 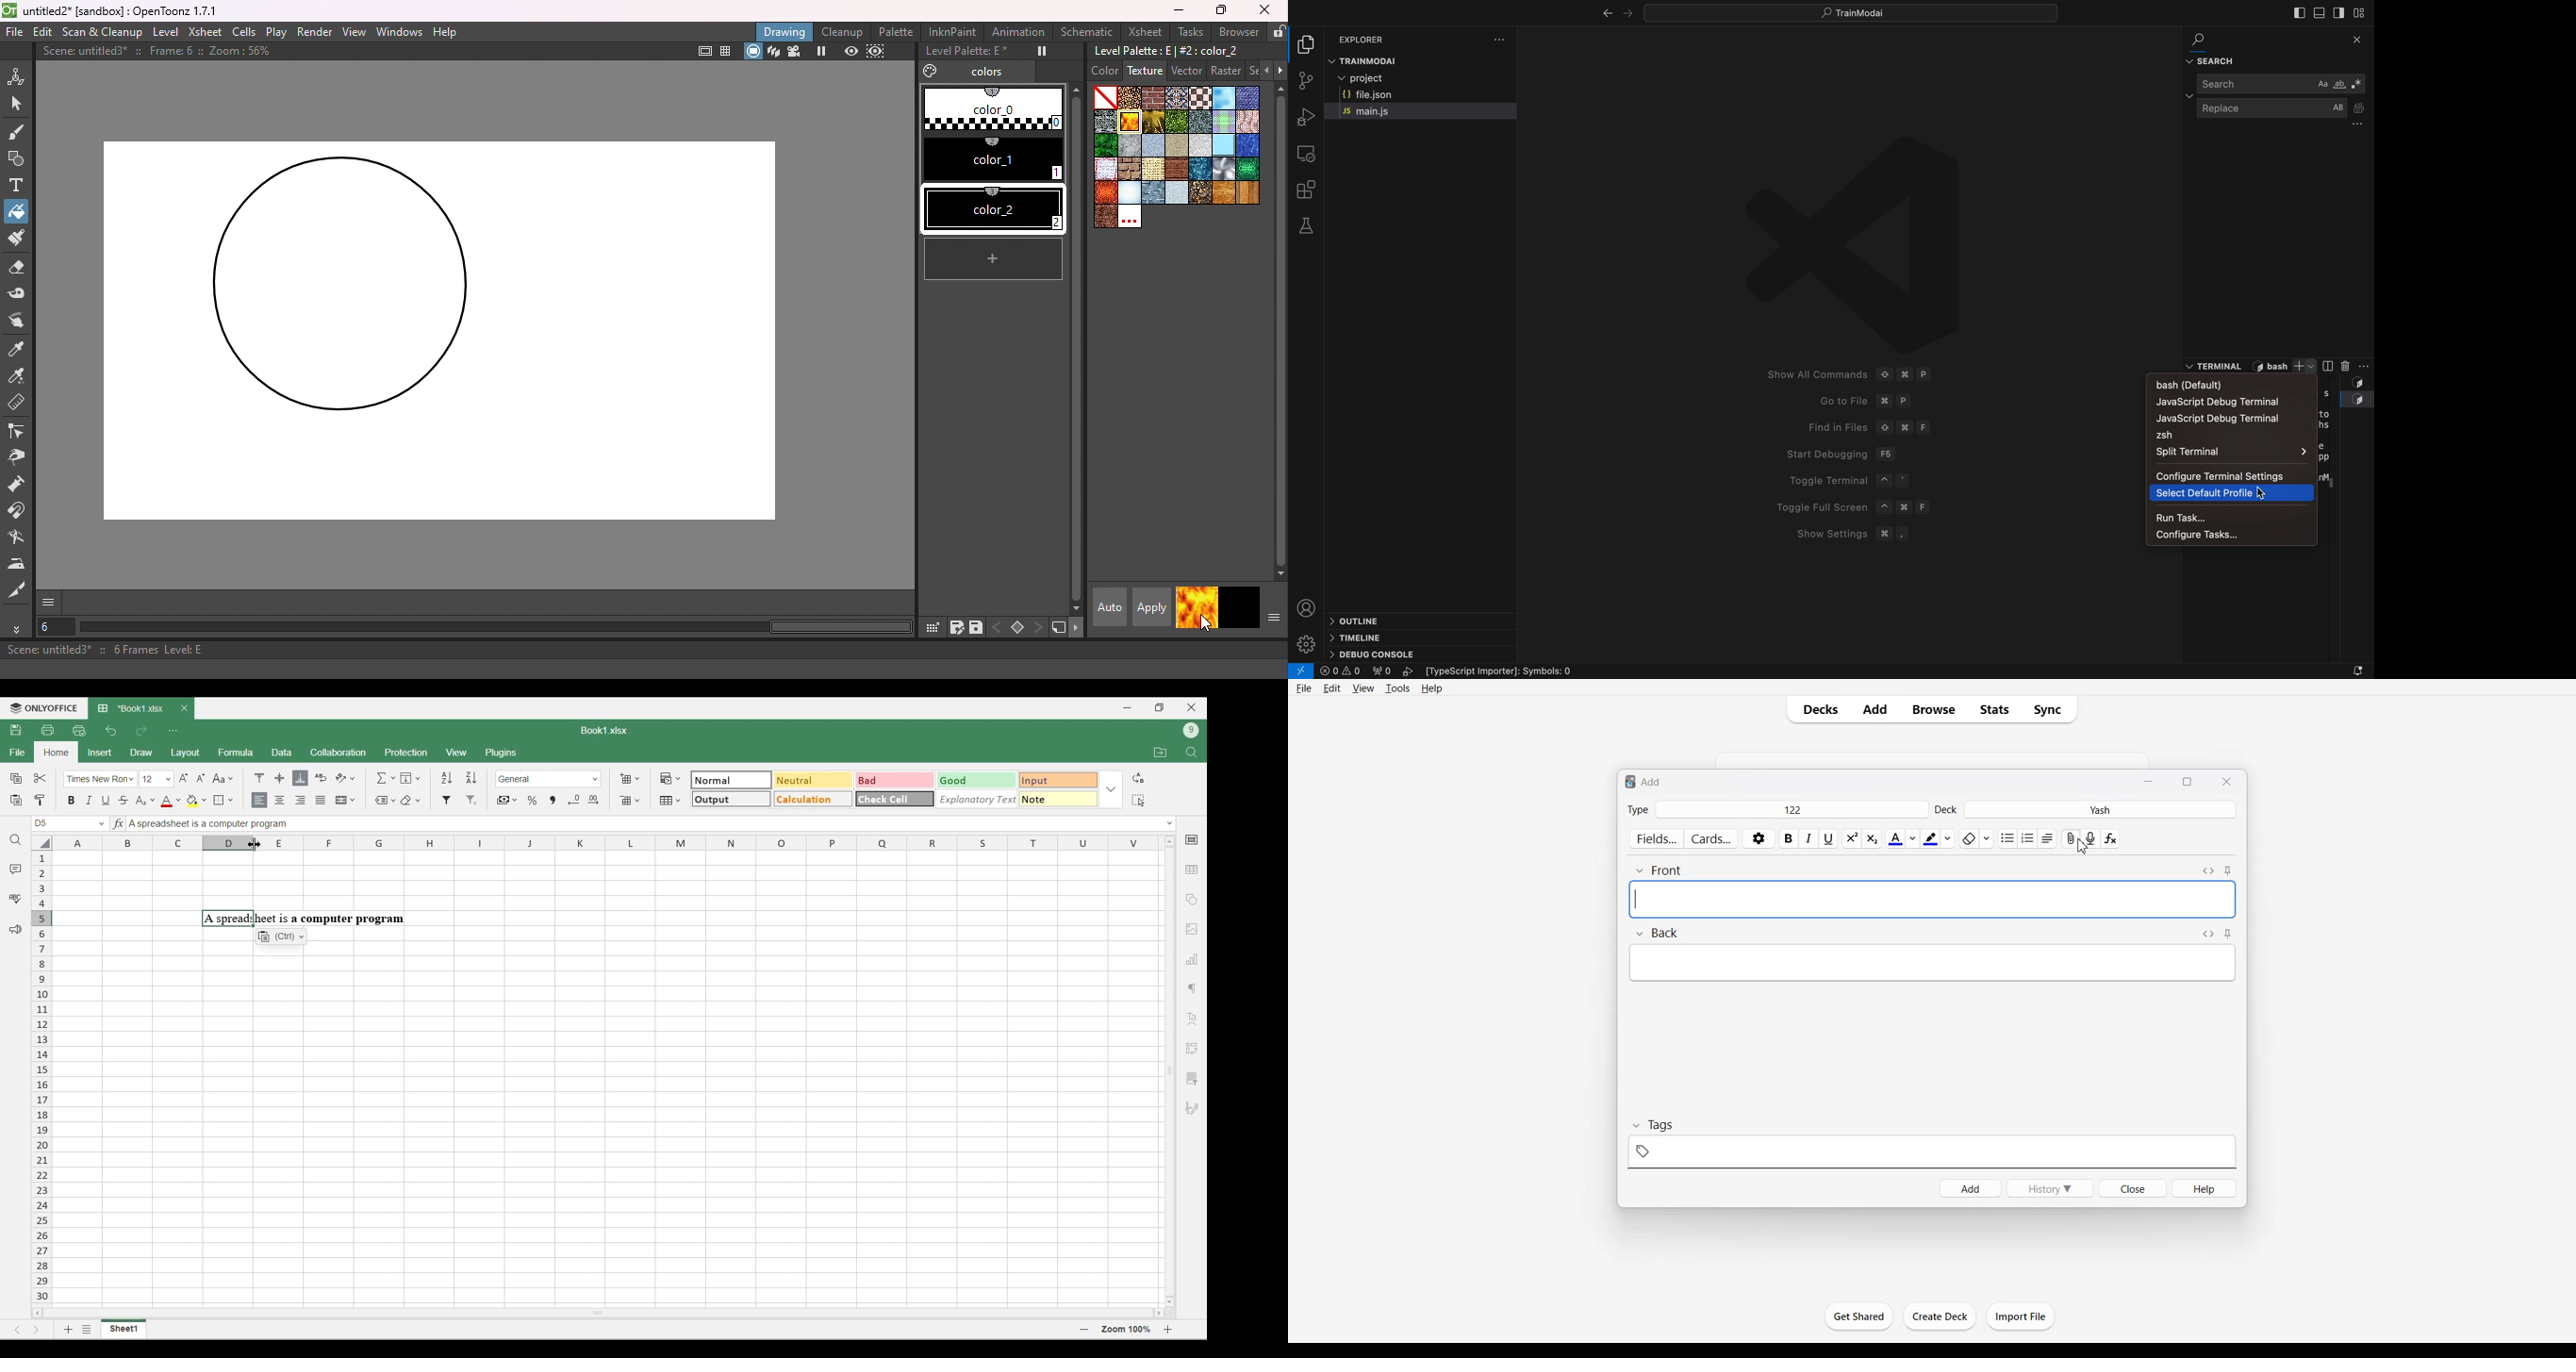 I want to click on Data menu, so click(x=282, y=751).